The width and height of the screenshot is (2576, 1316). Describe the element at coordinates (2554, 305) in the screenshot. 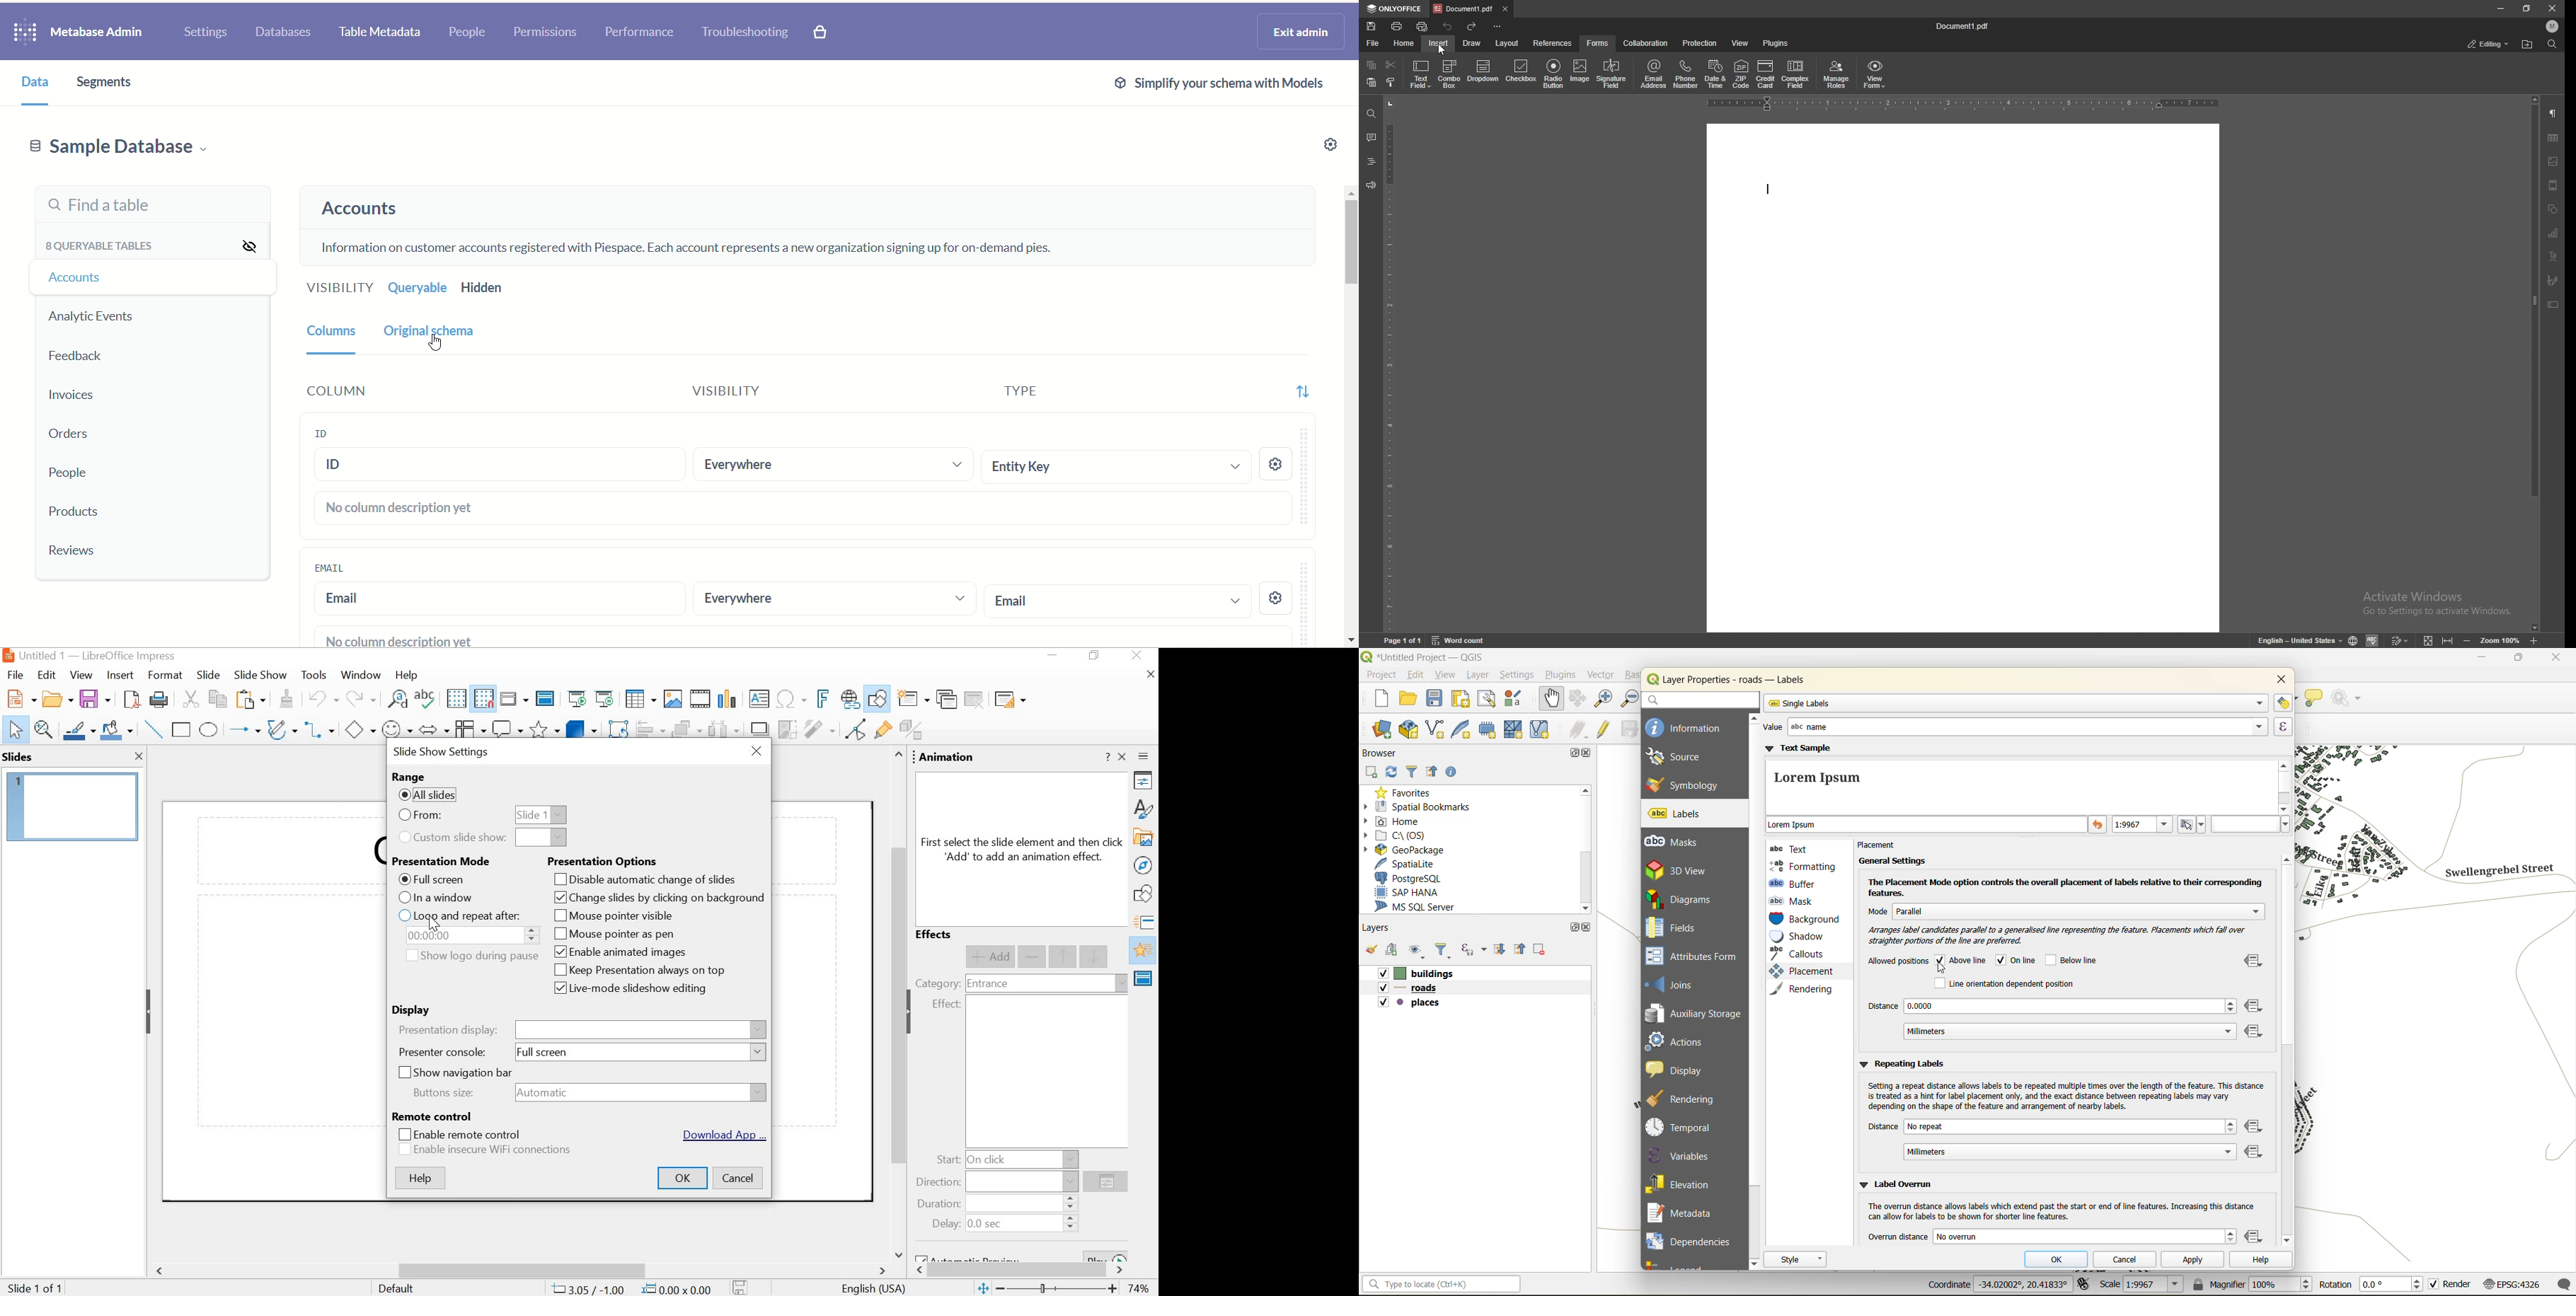

I see `text box` at that location.